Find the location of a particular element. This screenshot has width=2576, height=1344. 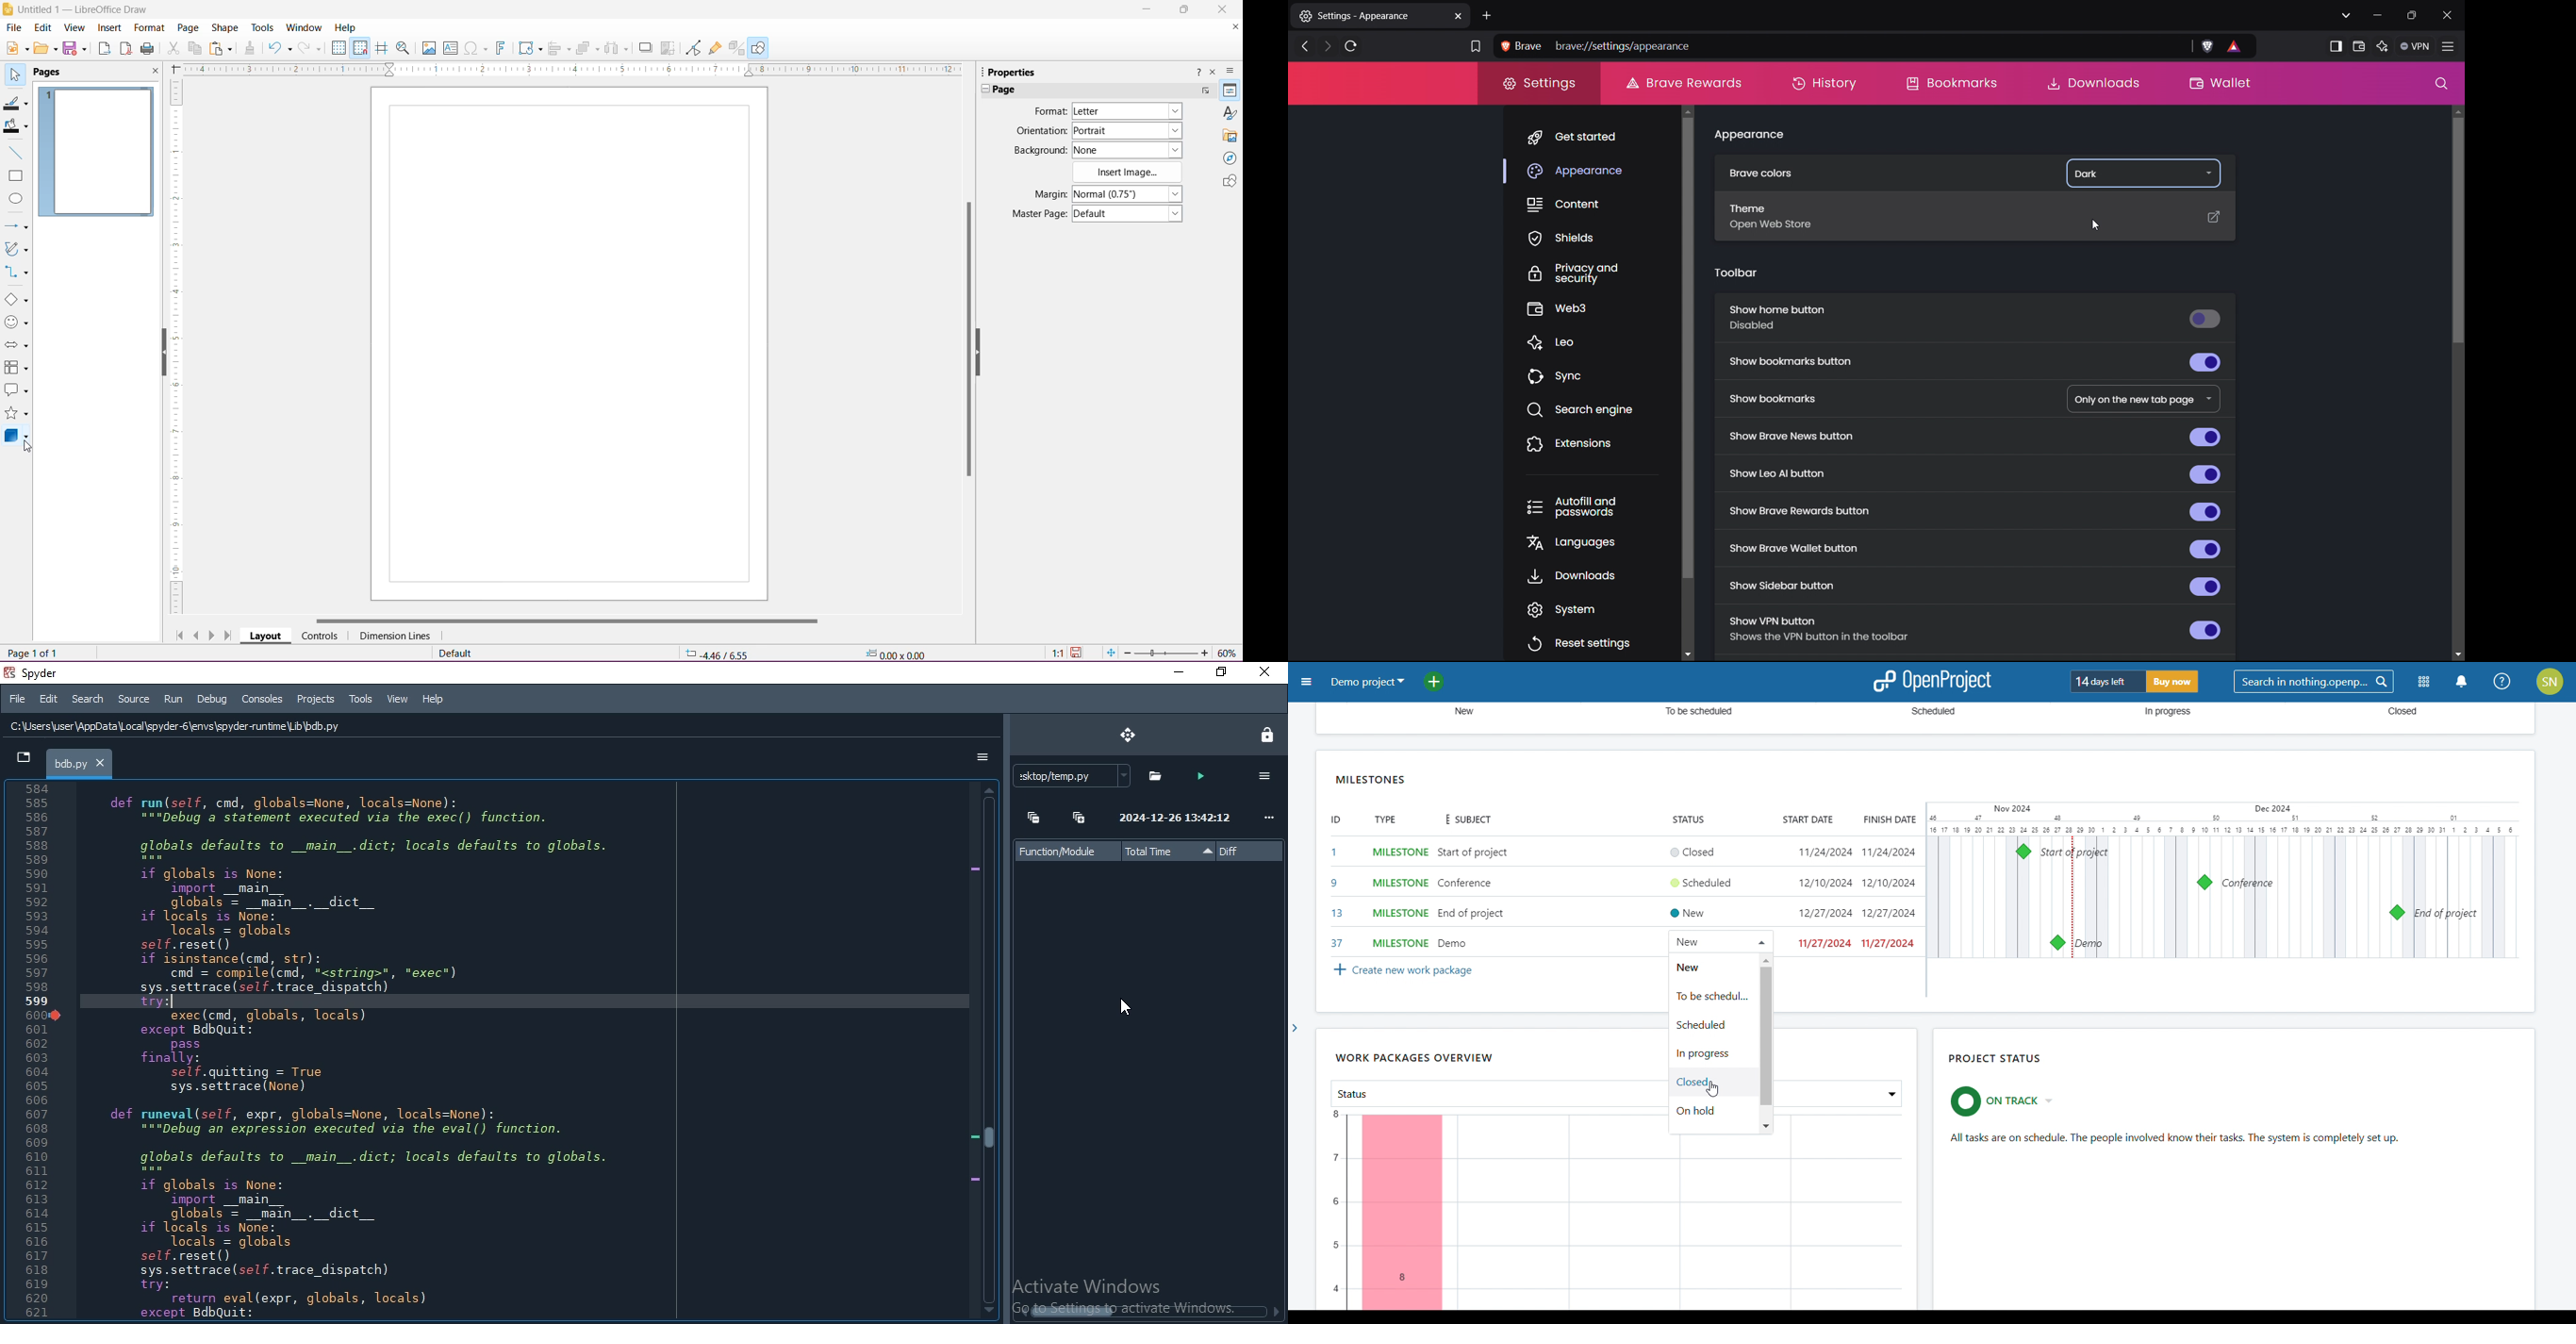

Fit Page to current window is located at coordinates (1111, 653).